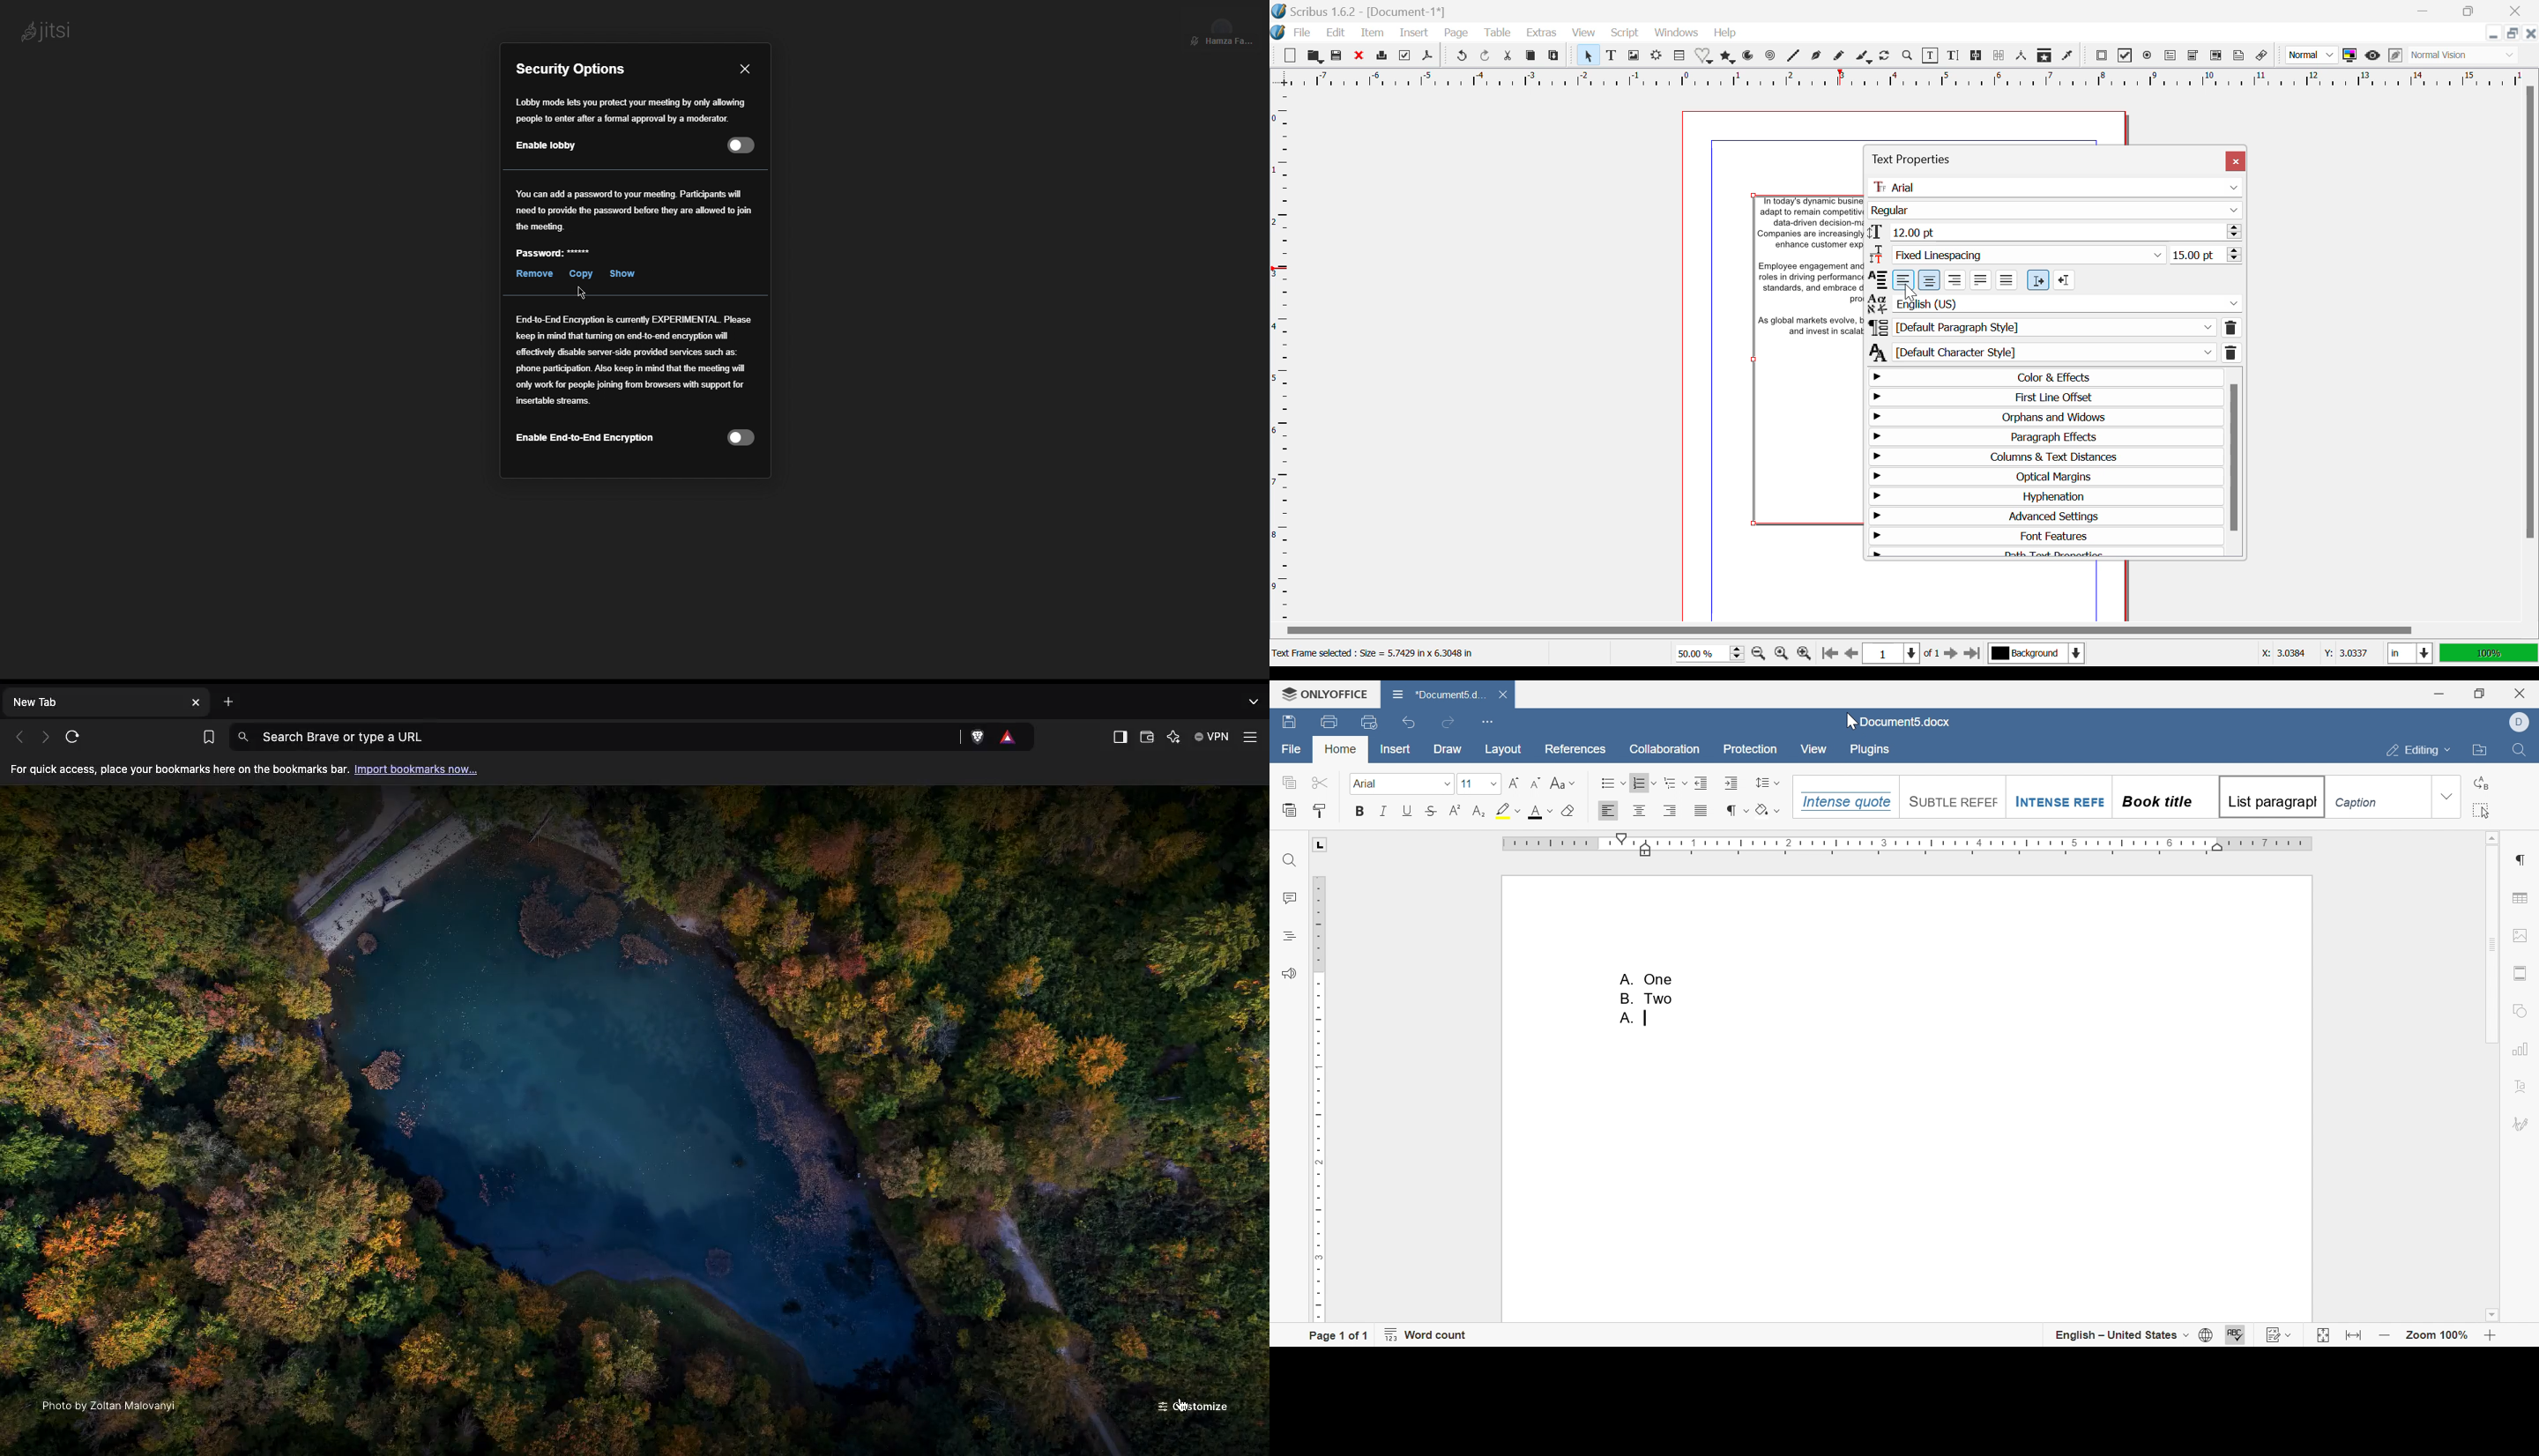 This screenshot has height=1456, width=2548. What do you see at coordinates (1563, 783) in the screenshot?
I see `Change case` at bounding box center [1563, 783].